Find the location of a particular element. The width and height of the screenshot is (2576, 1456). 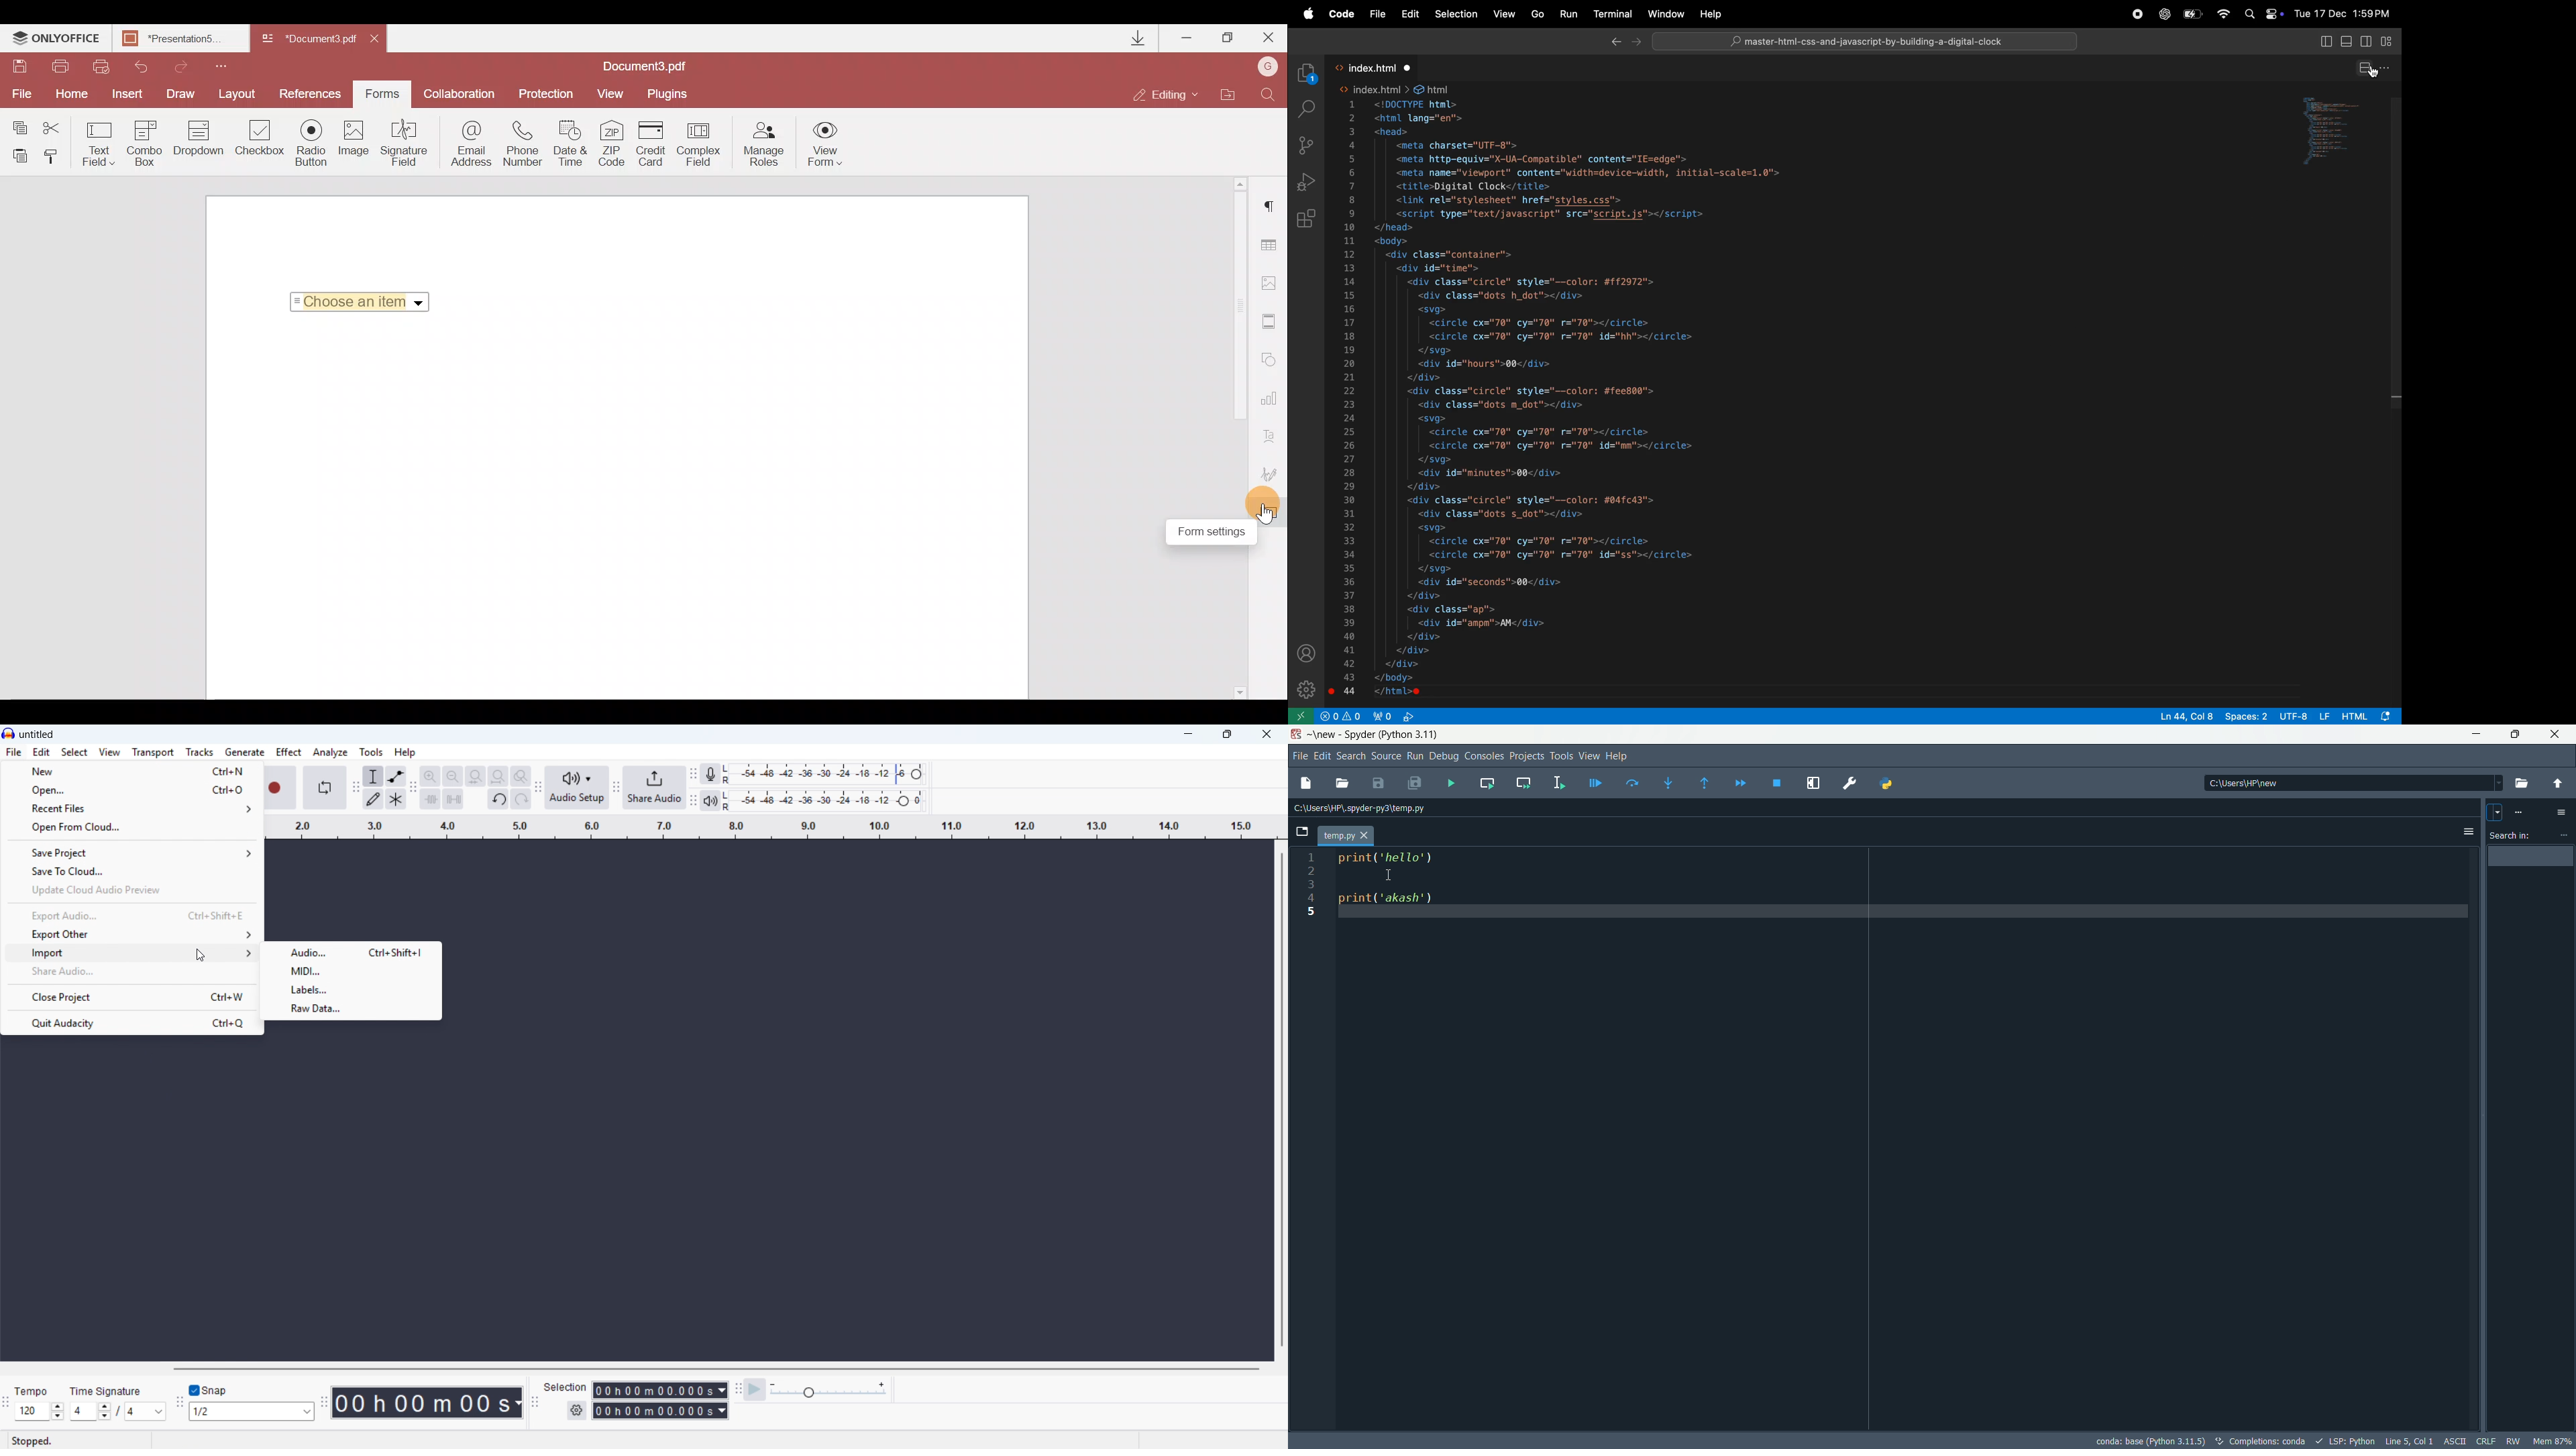

app icon is located at coordinates (1297, 734).